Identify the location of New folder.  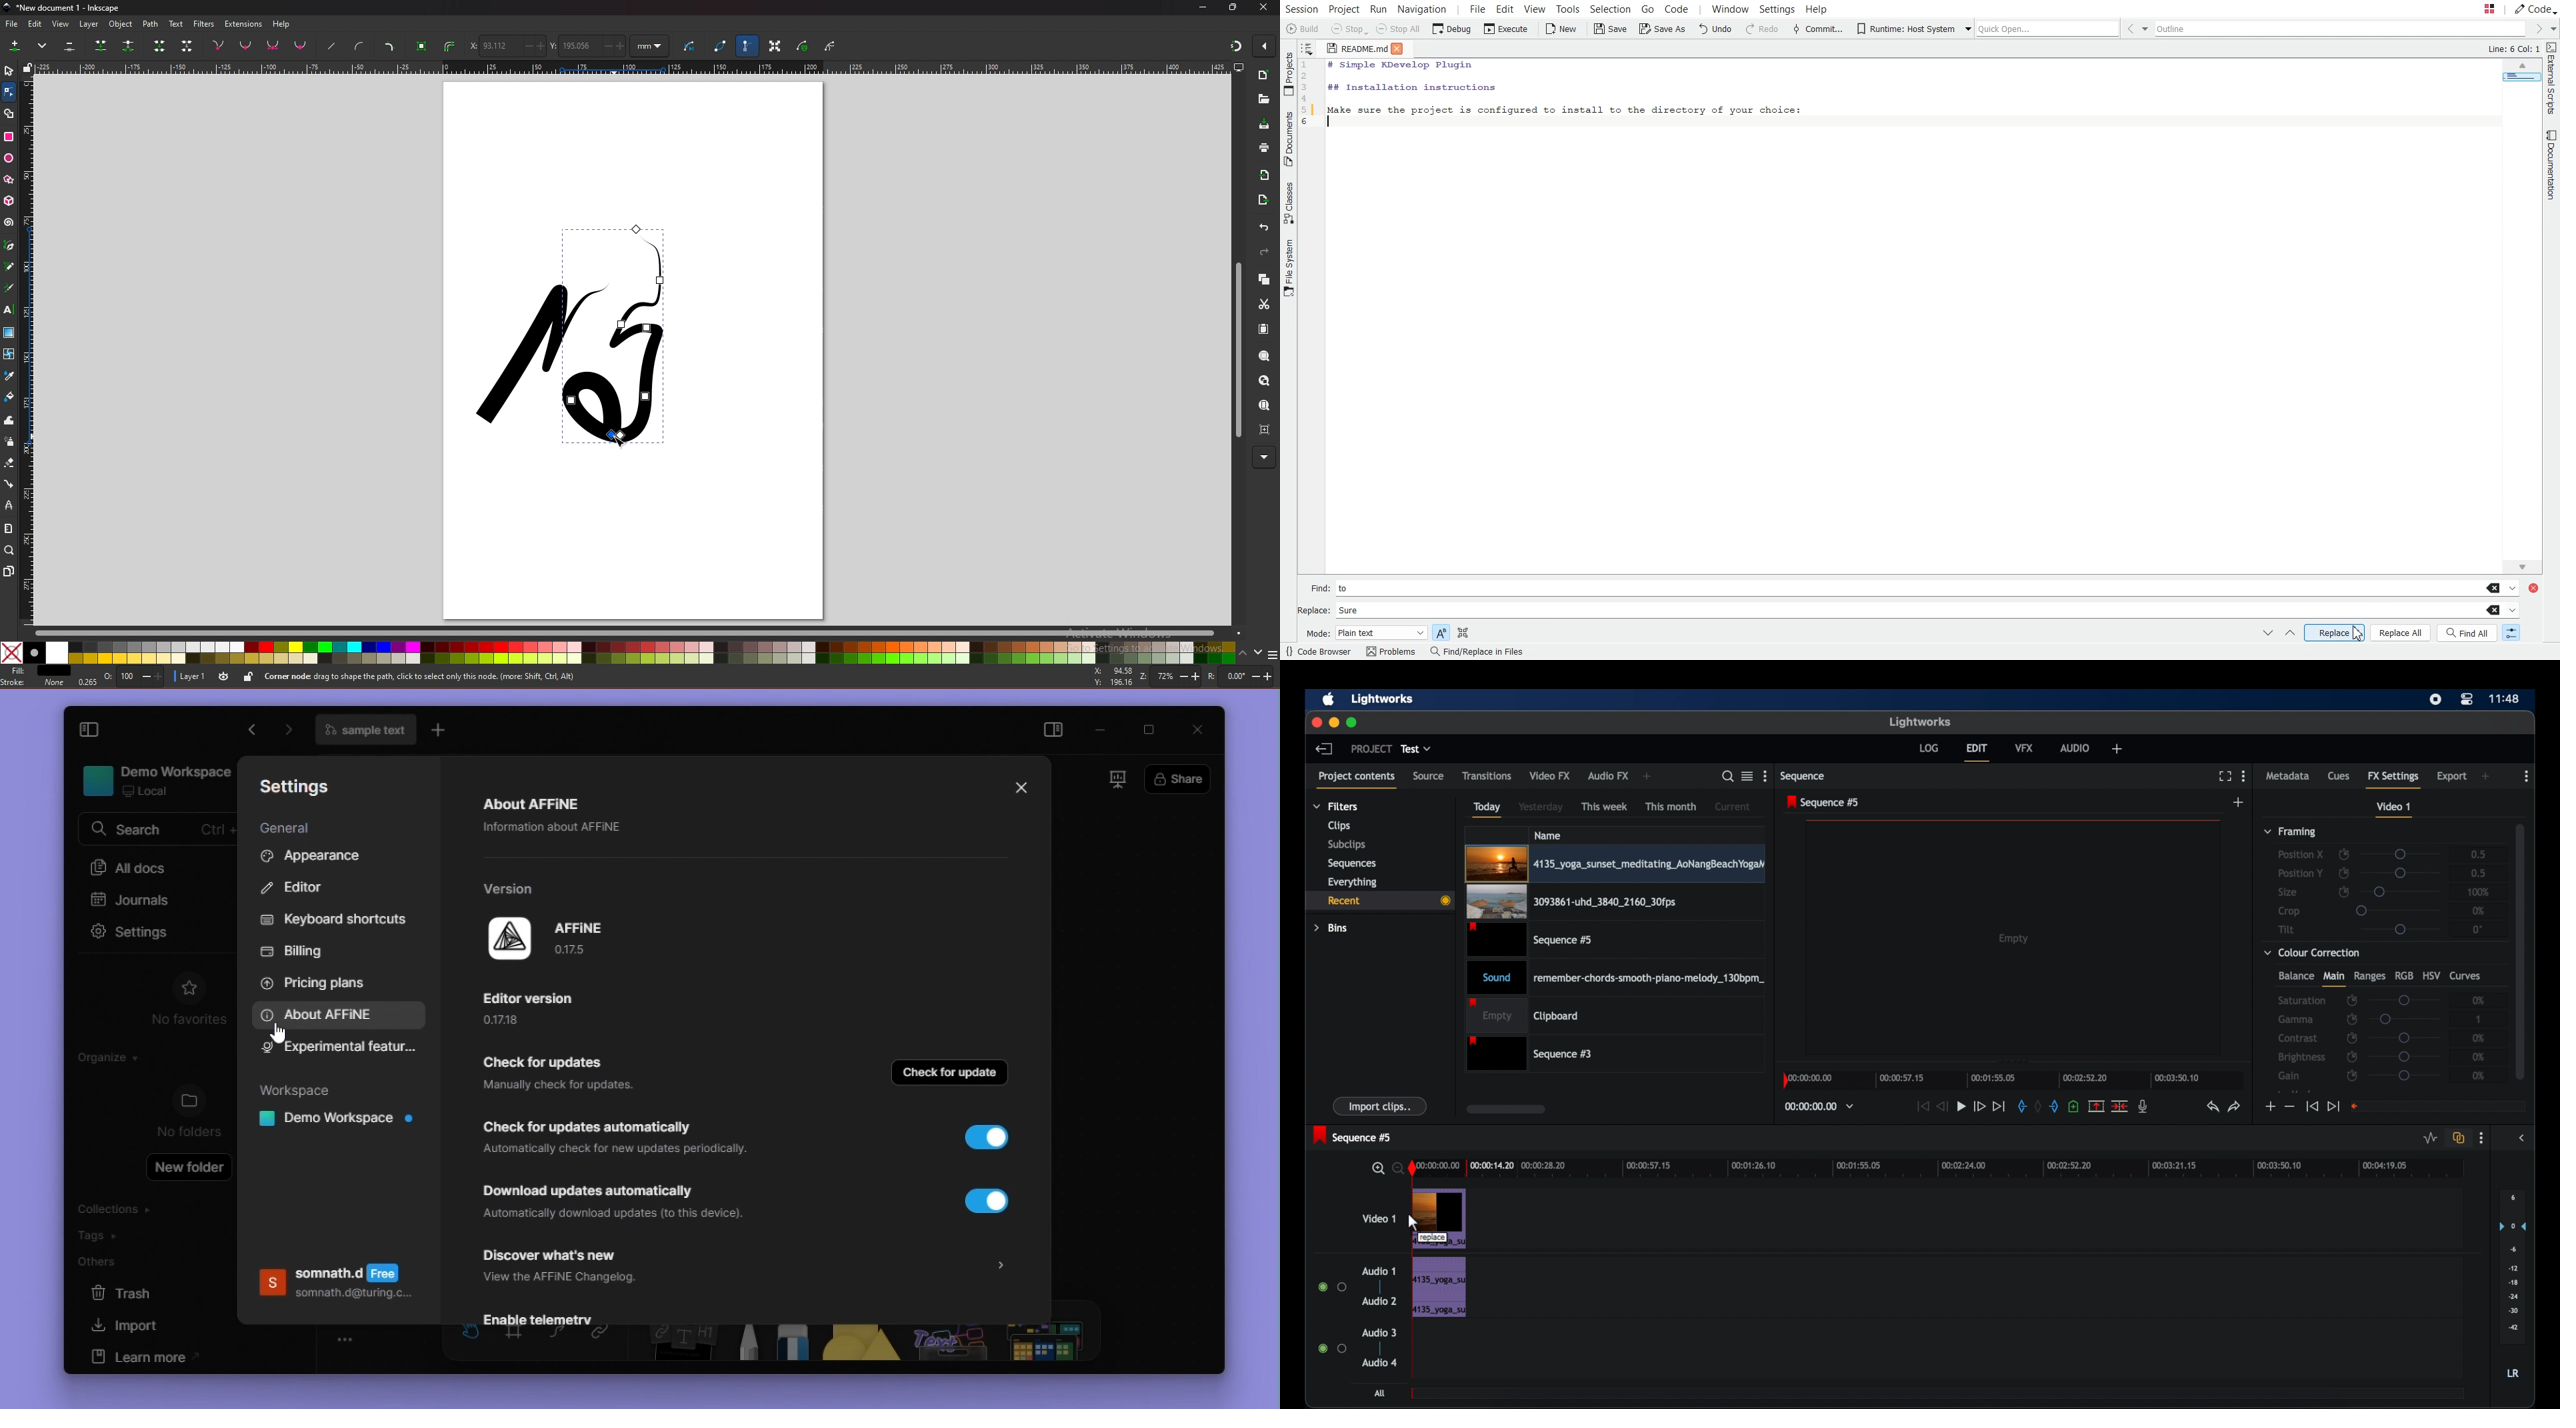
(190, 1166).